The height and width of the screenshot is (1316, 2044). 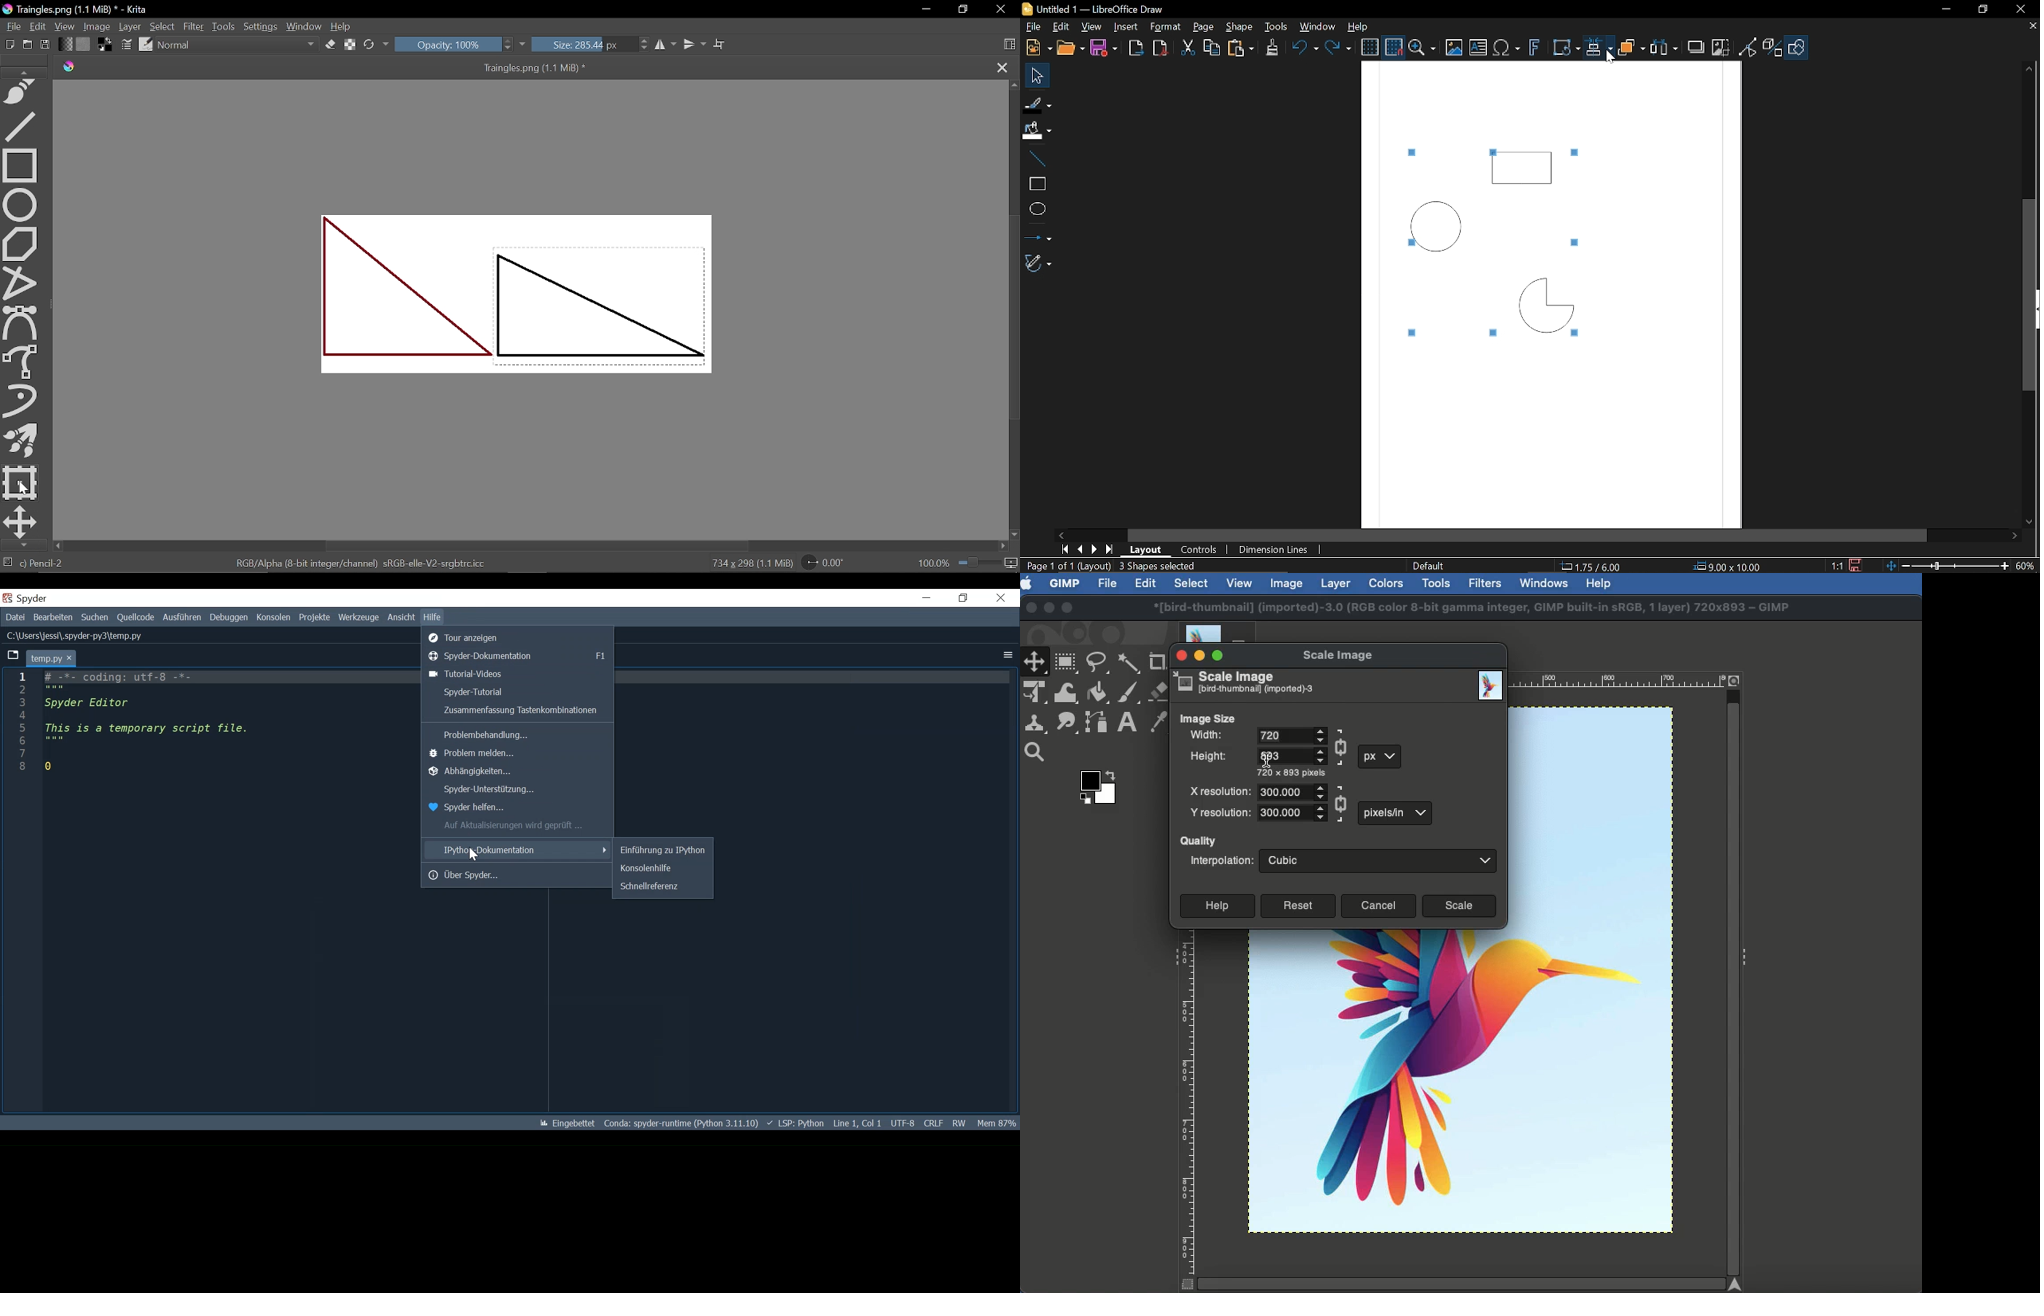 I want to click on Spyder Desktop Icon, so click(x=8, y=598).